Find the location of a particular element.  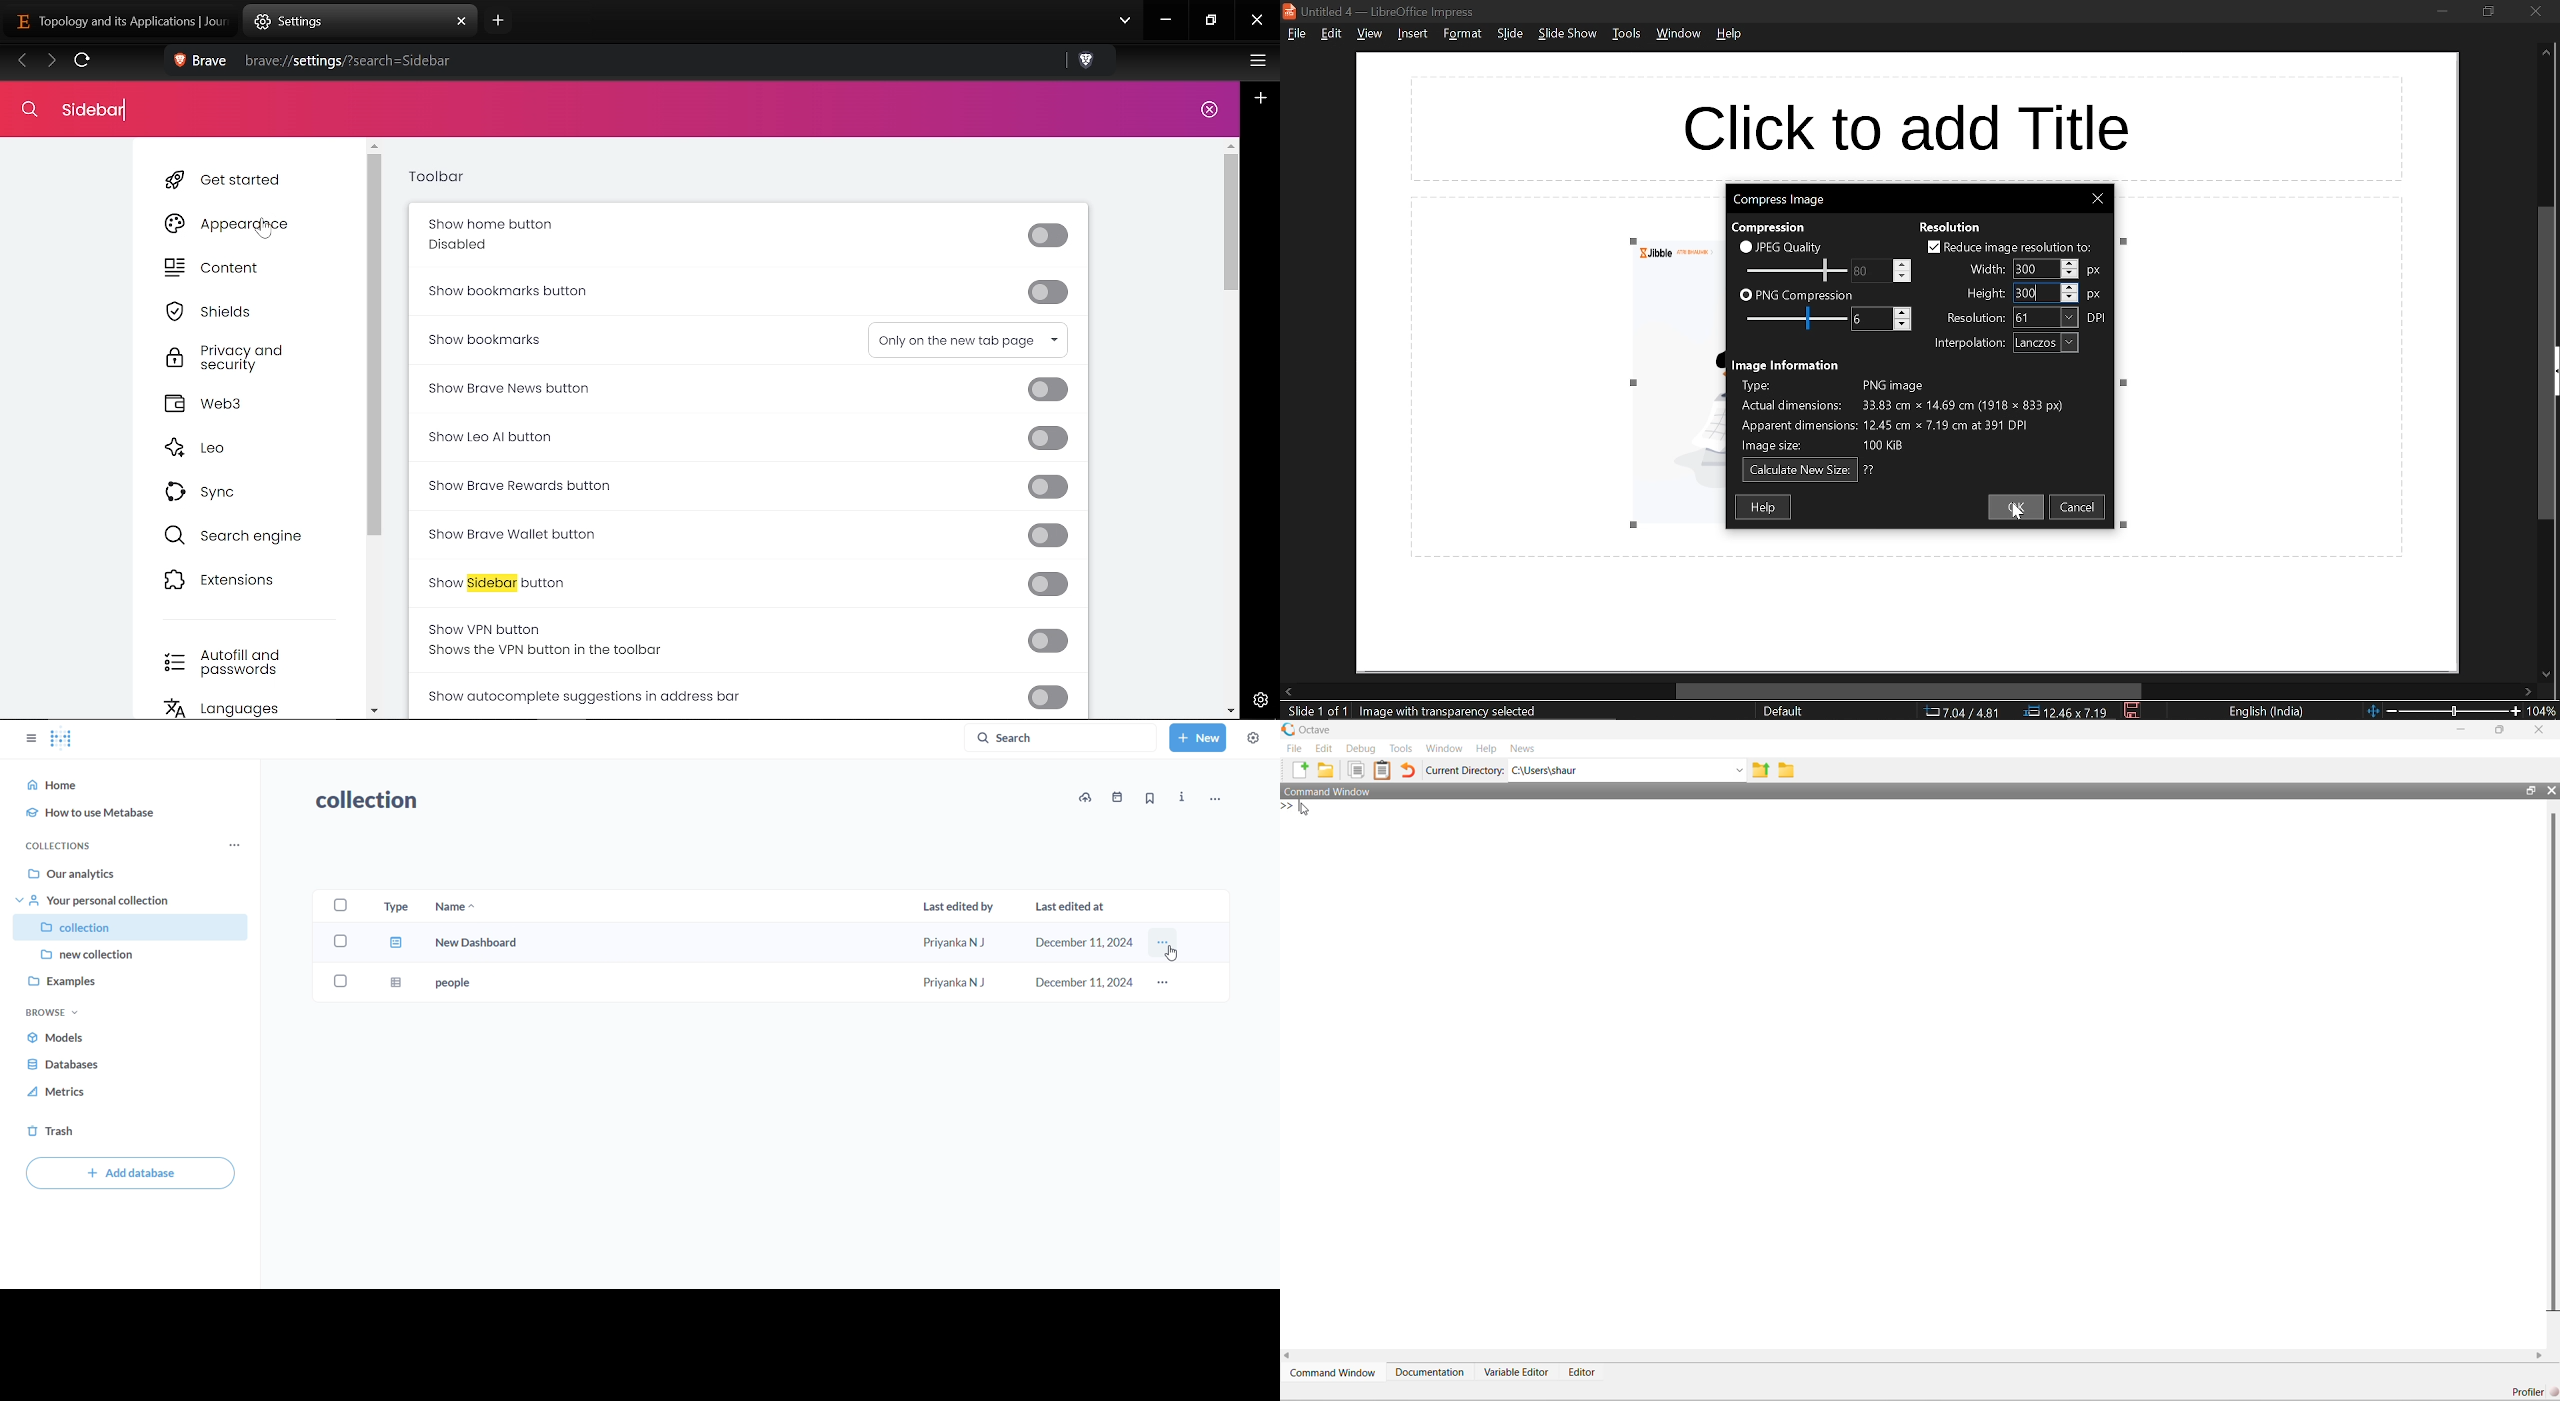

slide show is located at coordinates (1568, 36).